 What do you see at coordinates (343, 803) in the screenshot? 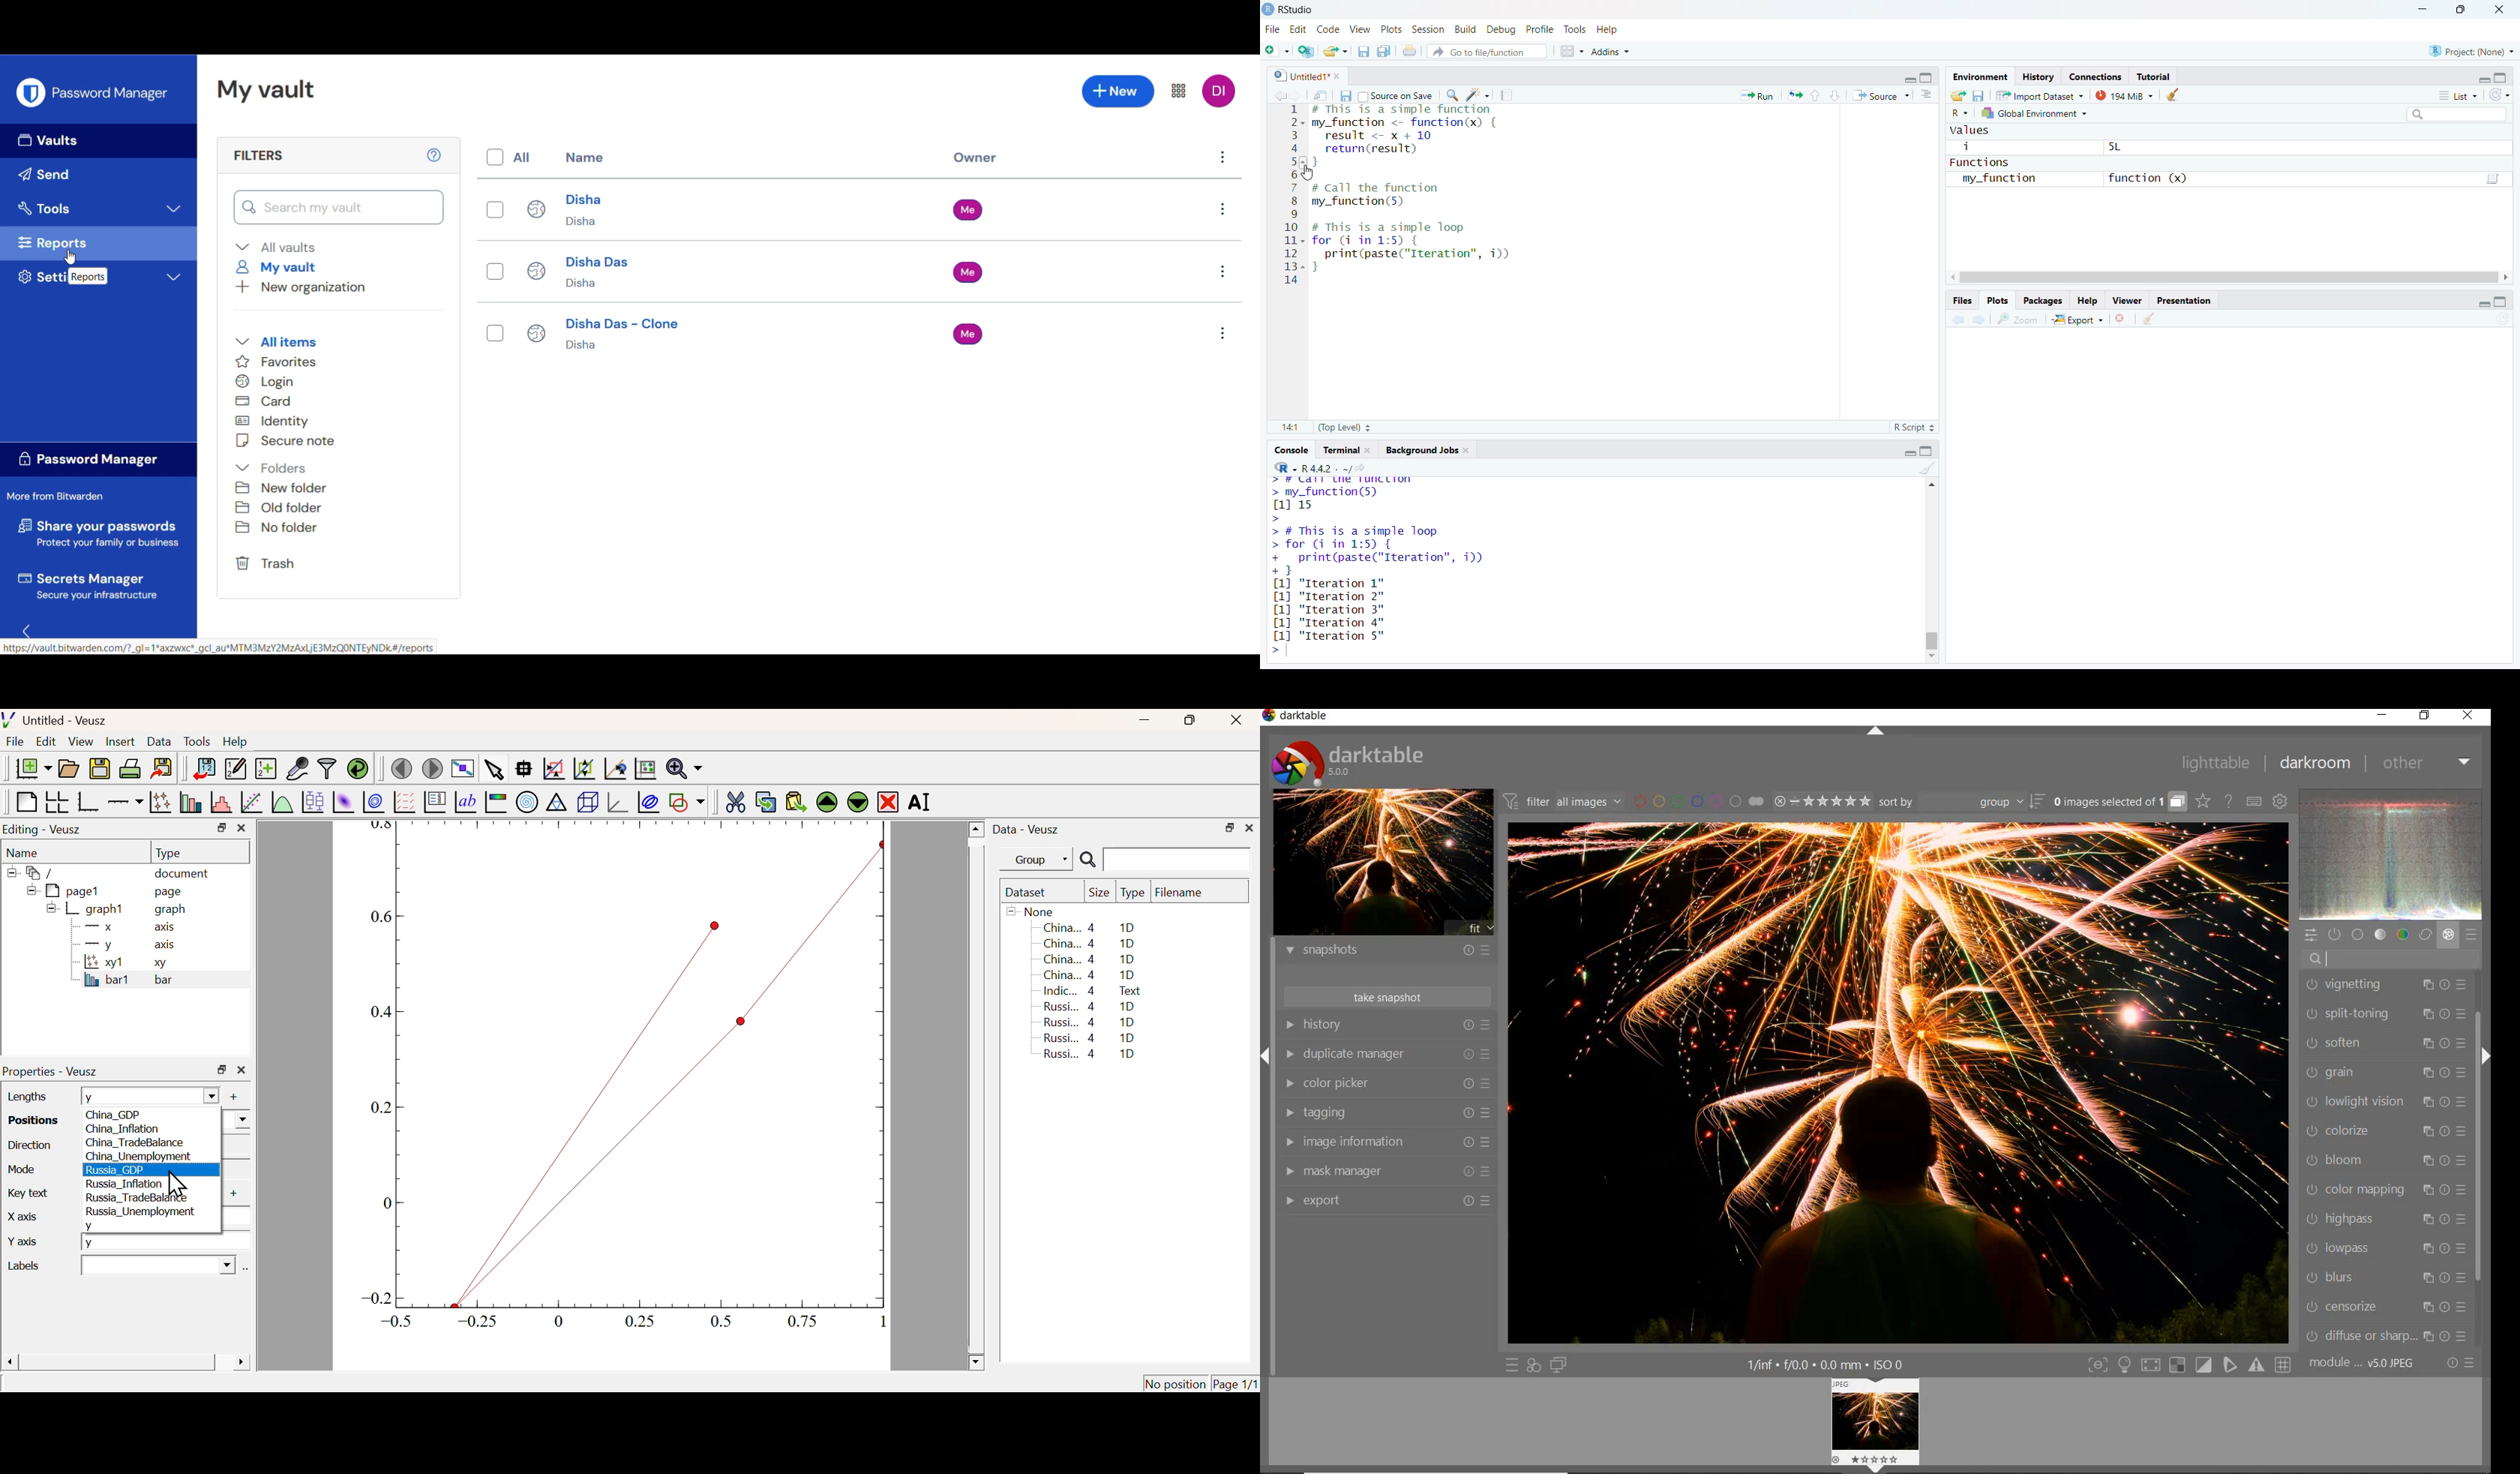
I see `Plot 2D set as image` at bounding box center [343, 803].